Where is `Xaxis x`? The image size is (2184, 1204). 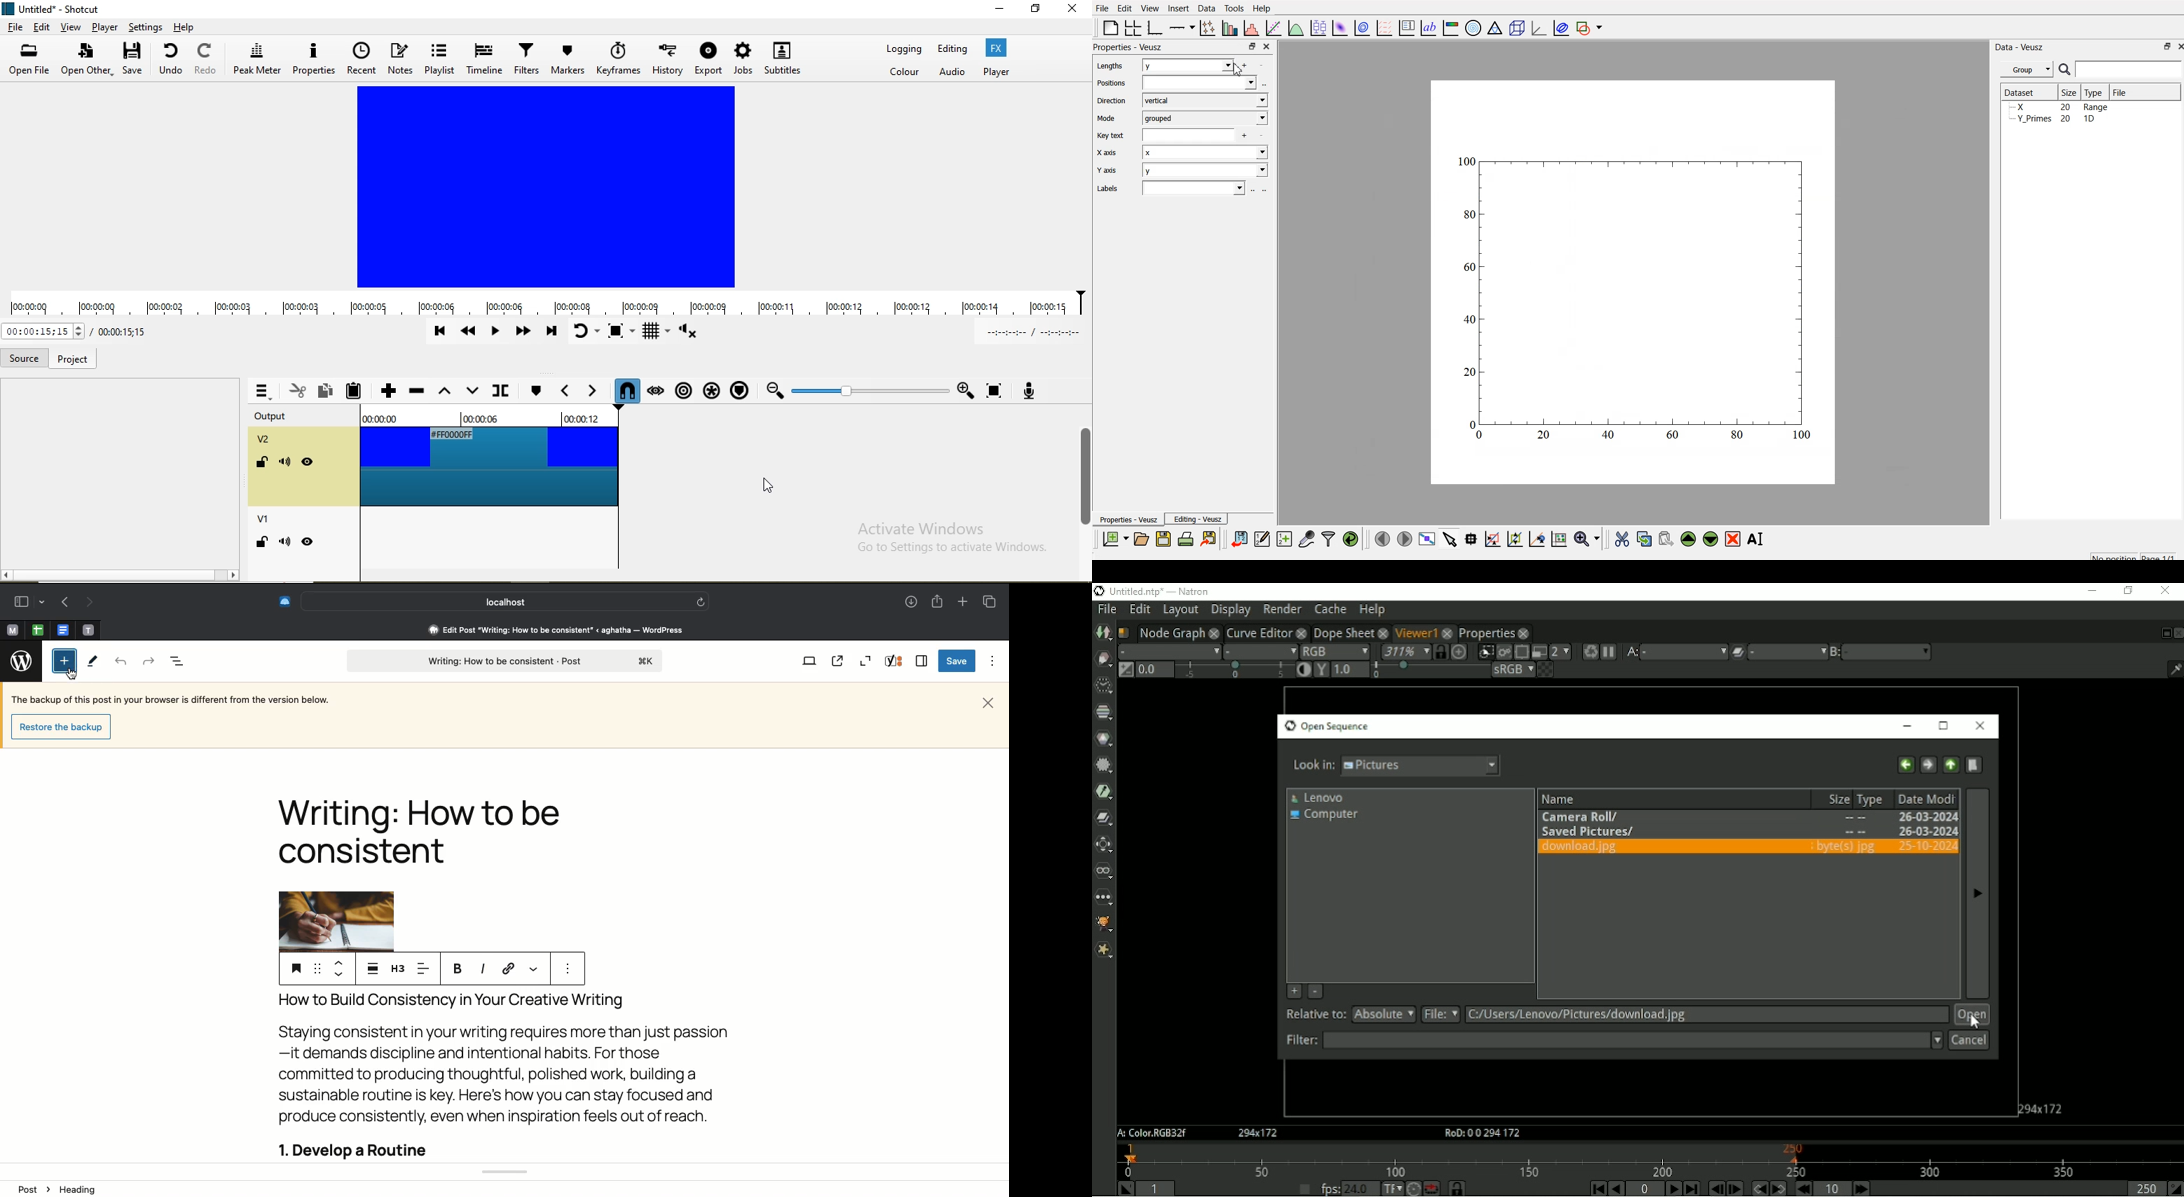 Xaxis x is located at coordinates (1186, 154).